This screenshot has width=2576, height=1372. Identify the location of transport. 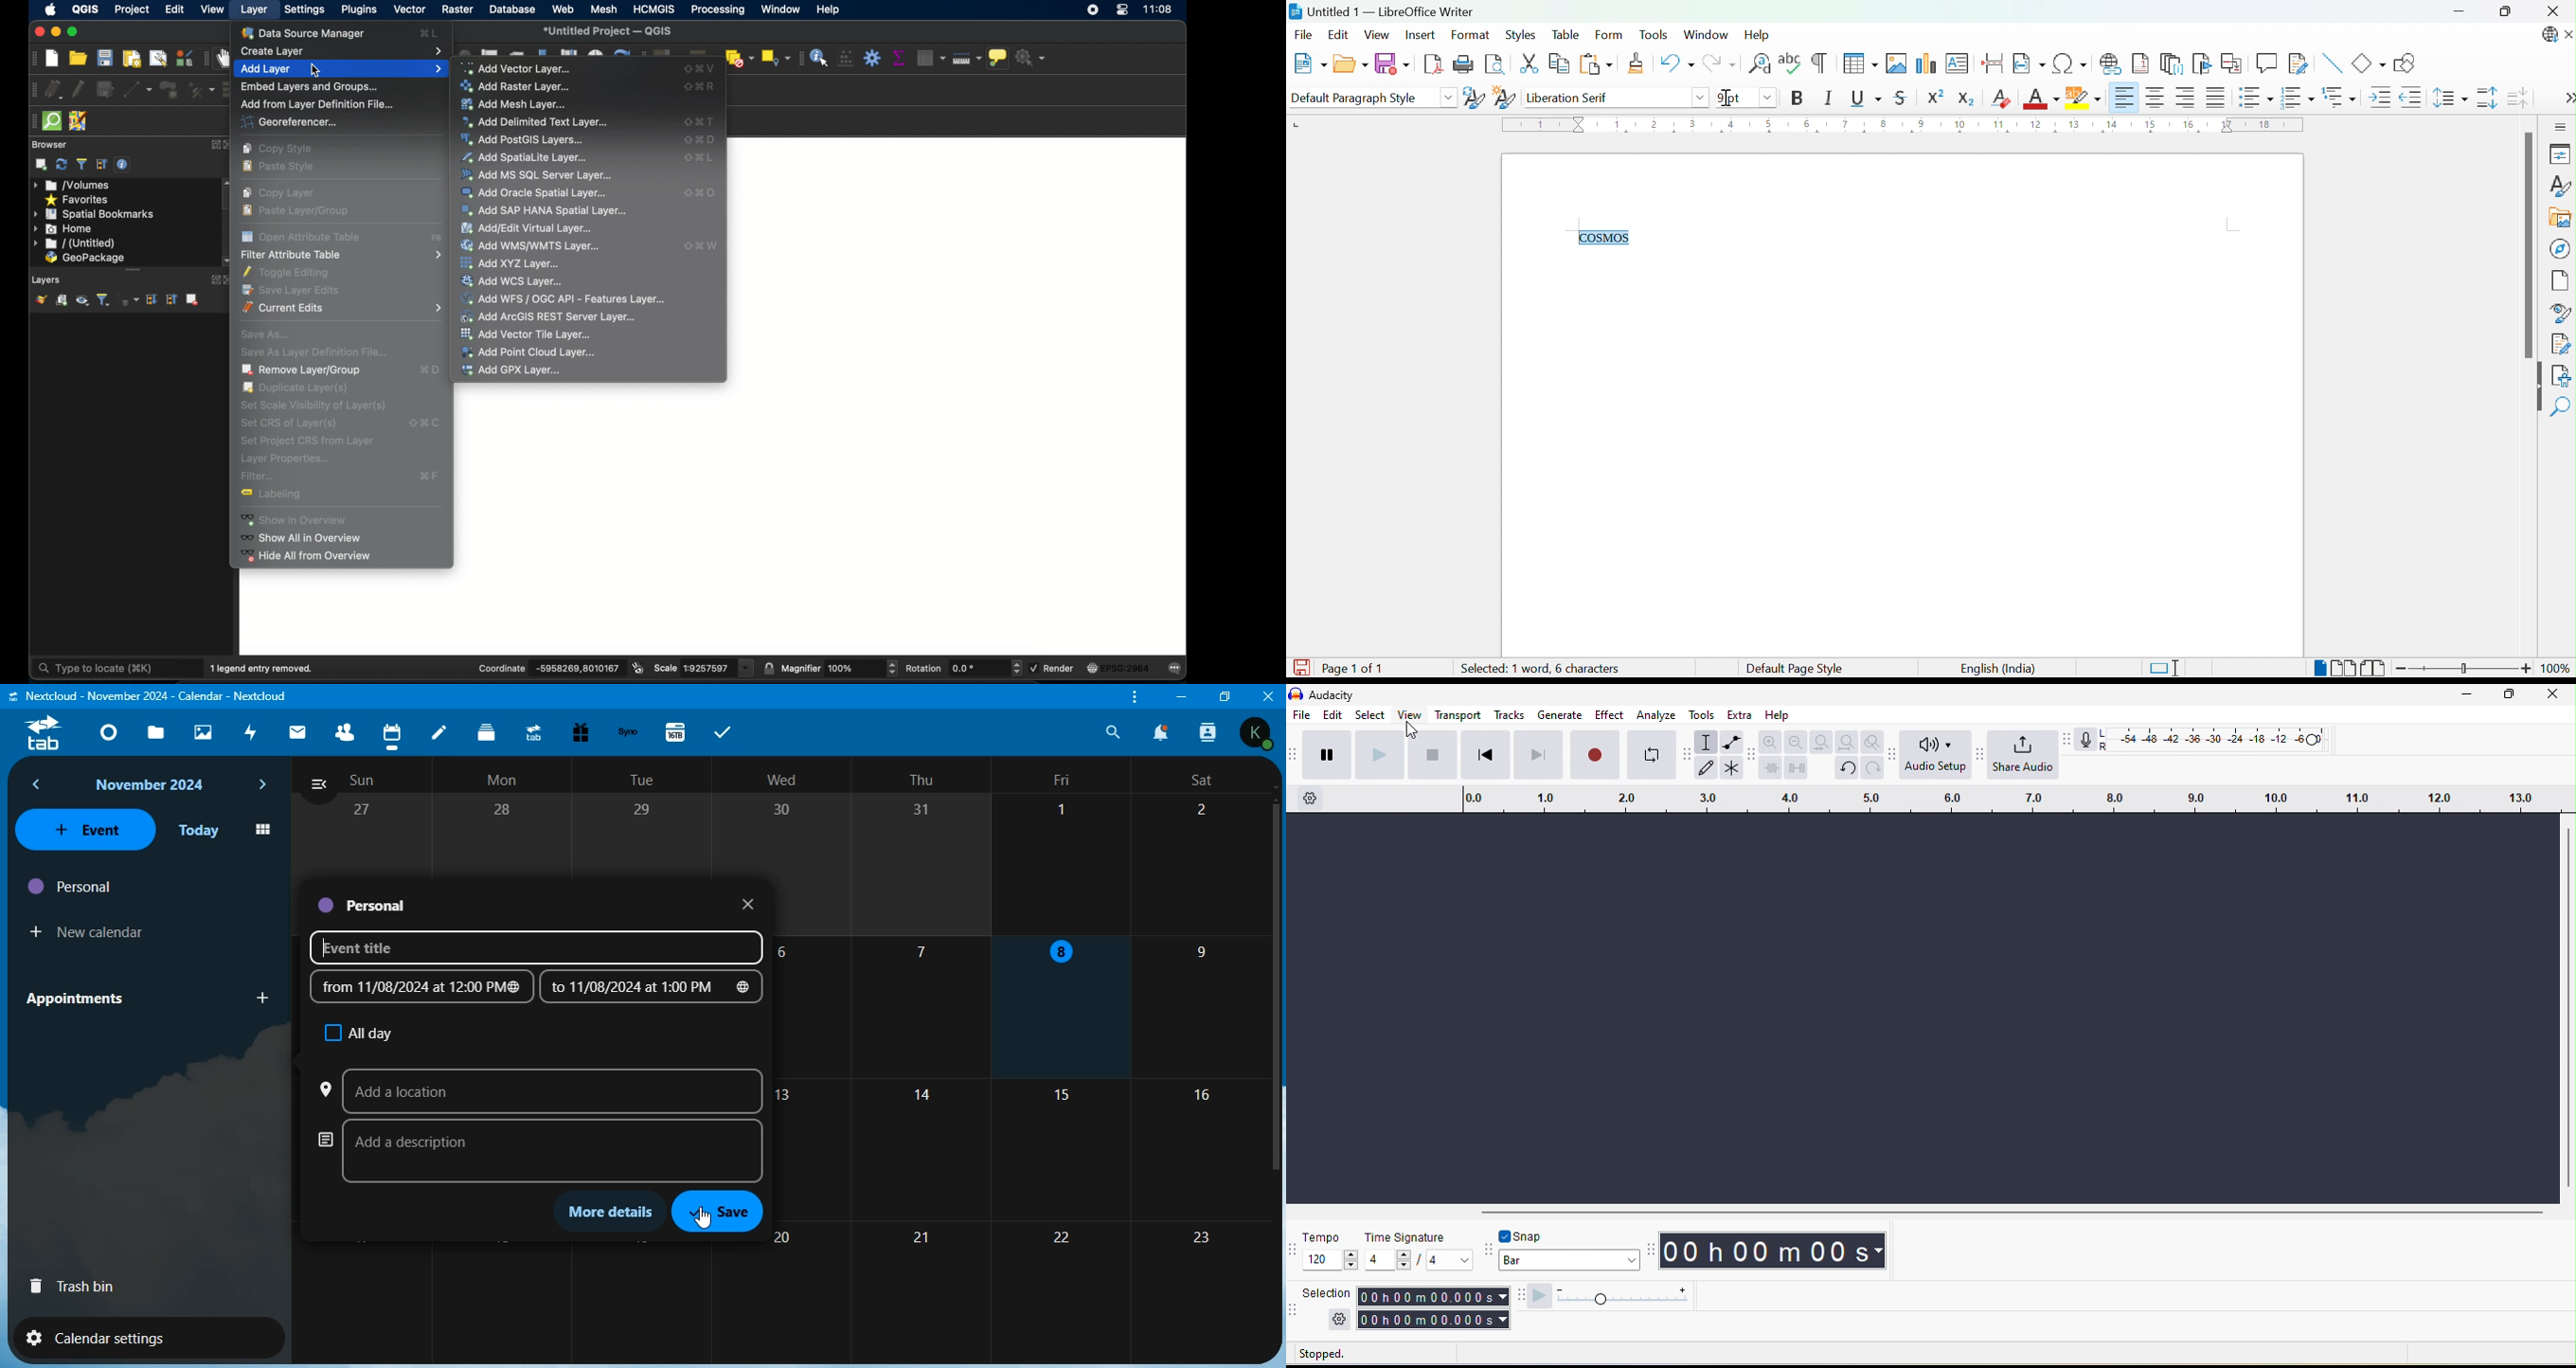
(1458, 714).